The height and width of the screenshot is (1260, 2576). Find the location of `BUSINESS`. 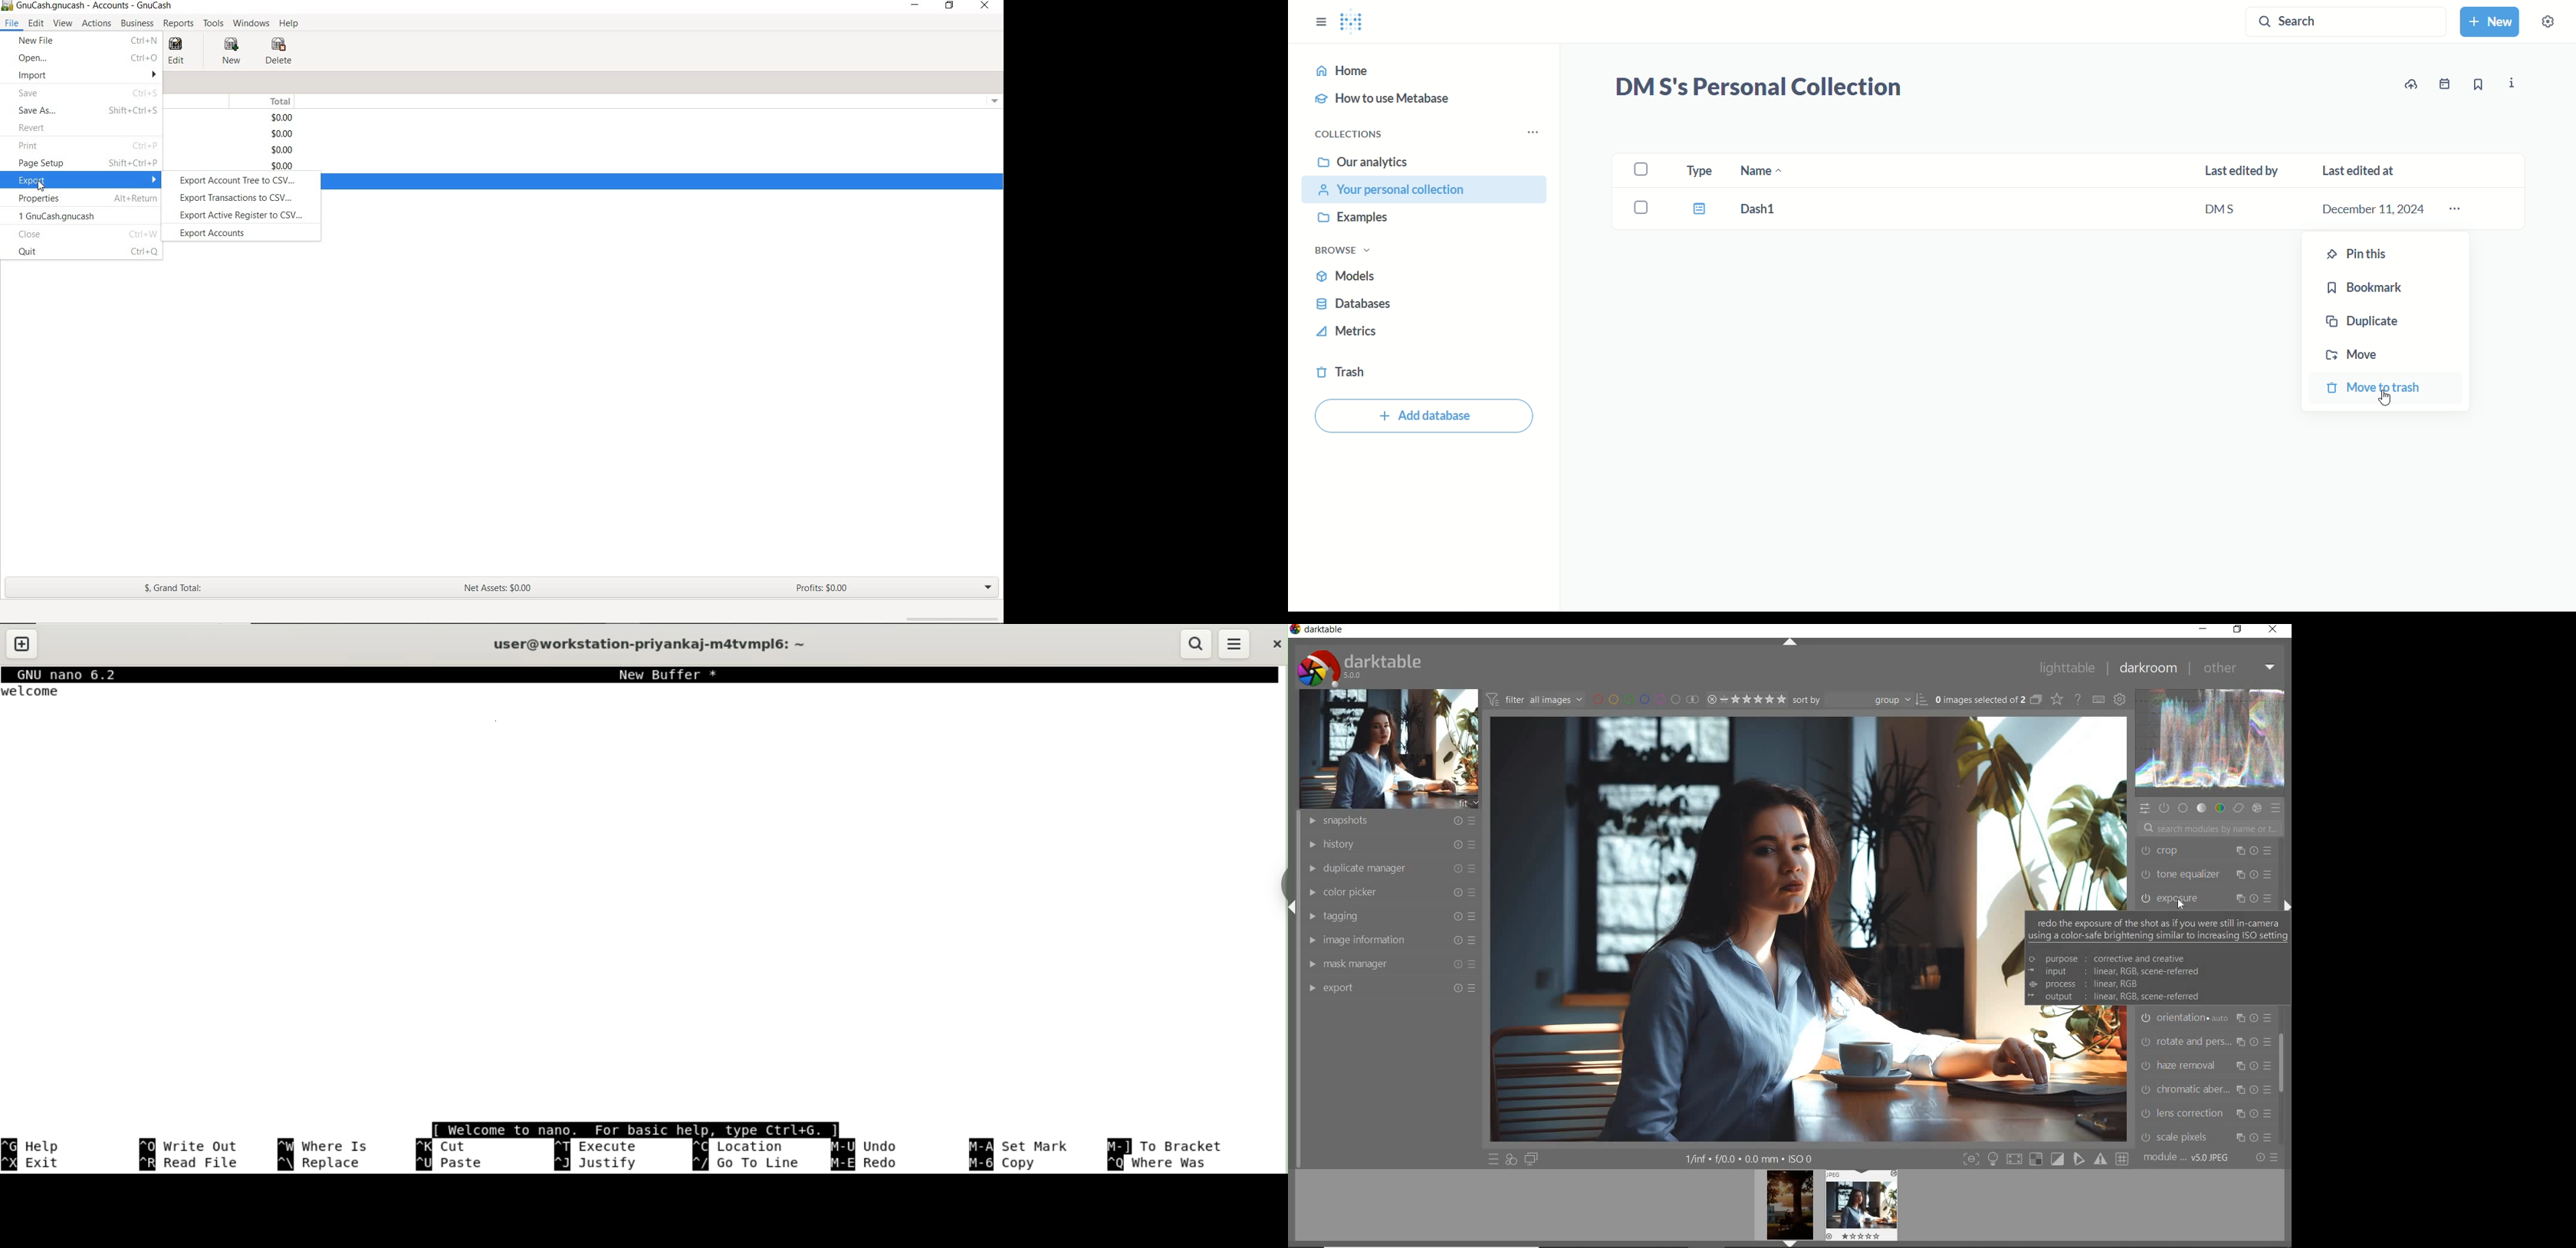

BUSINESS is located at coordinates (136, 24).